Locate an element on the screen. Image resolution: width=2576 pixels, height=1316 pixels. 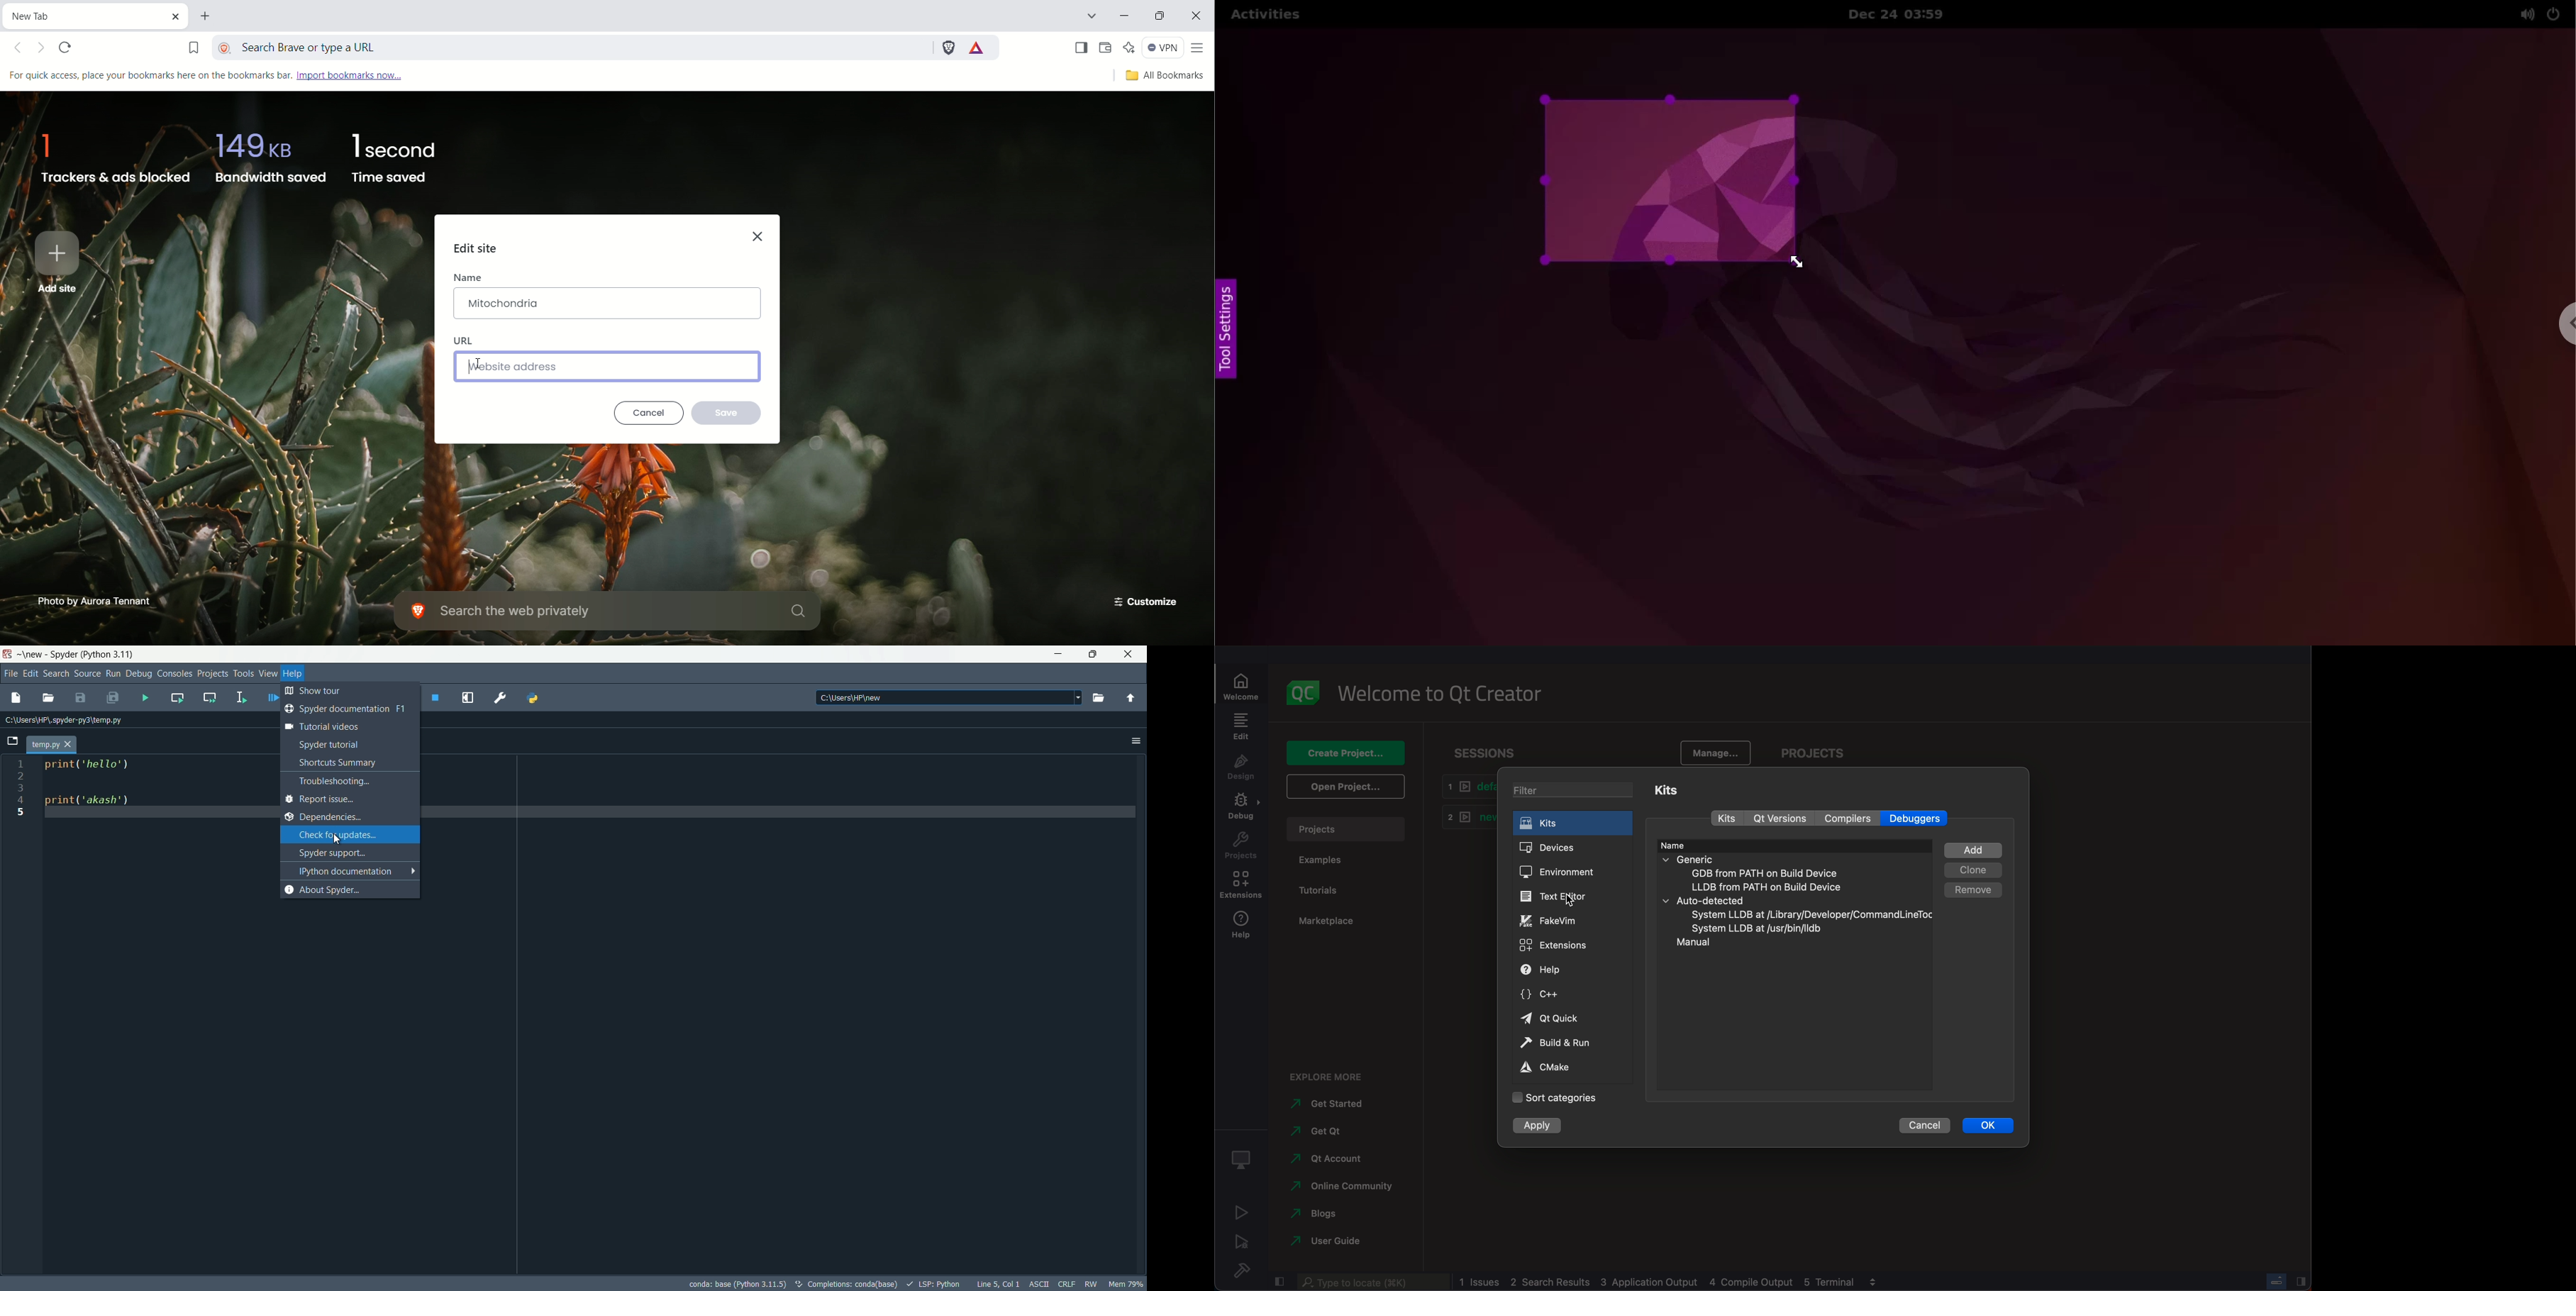
seach menu is located at coordinates (56, 673).